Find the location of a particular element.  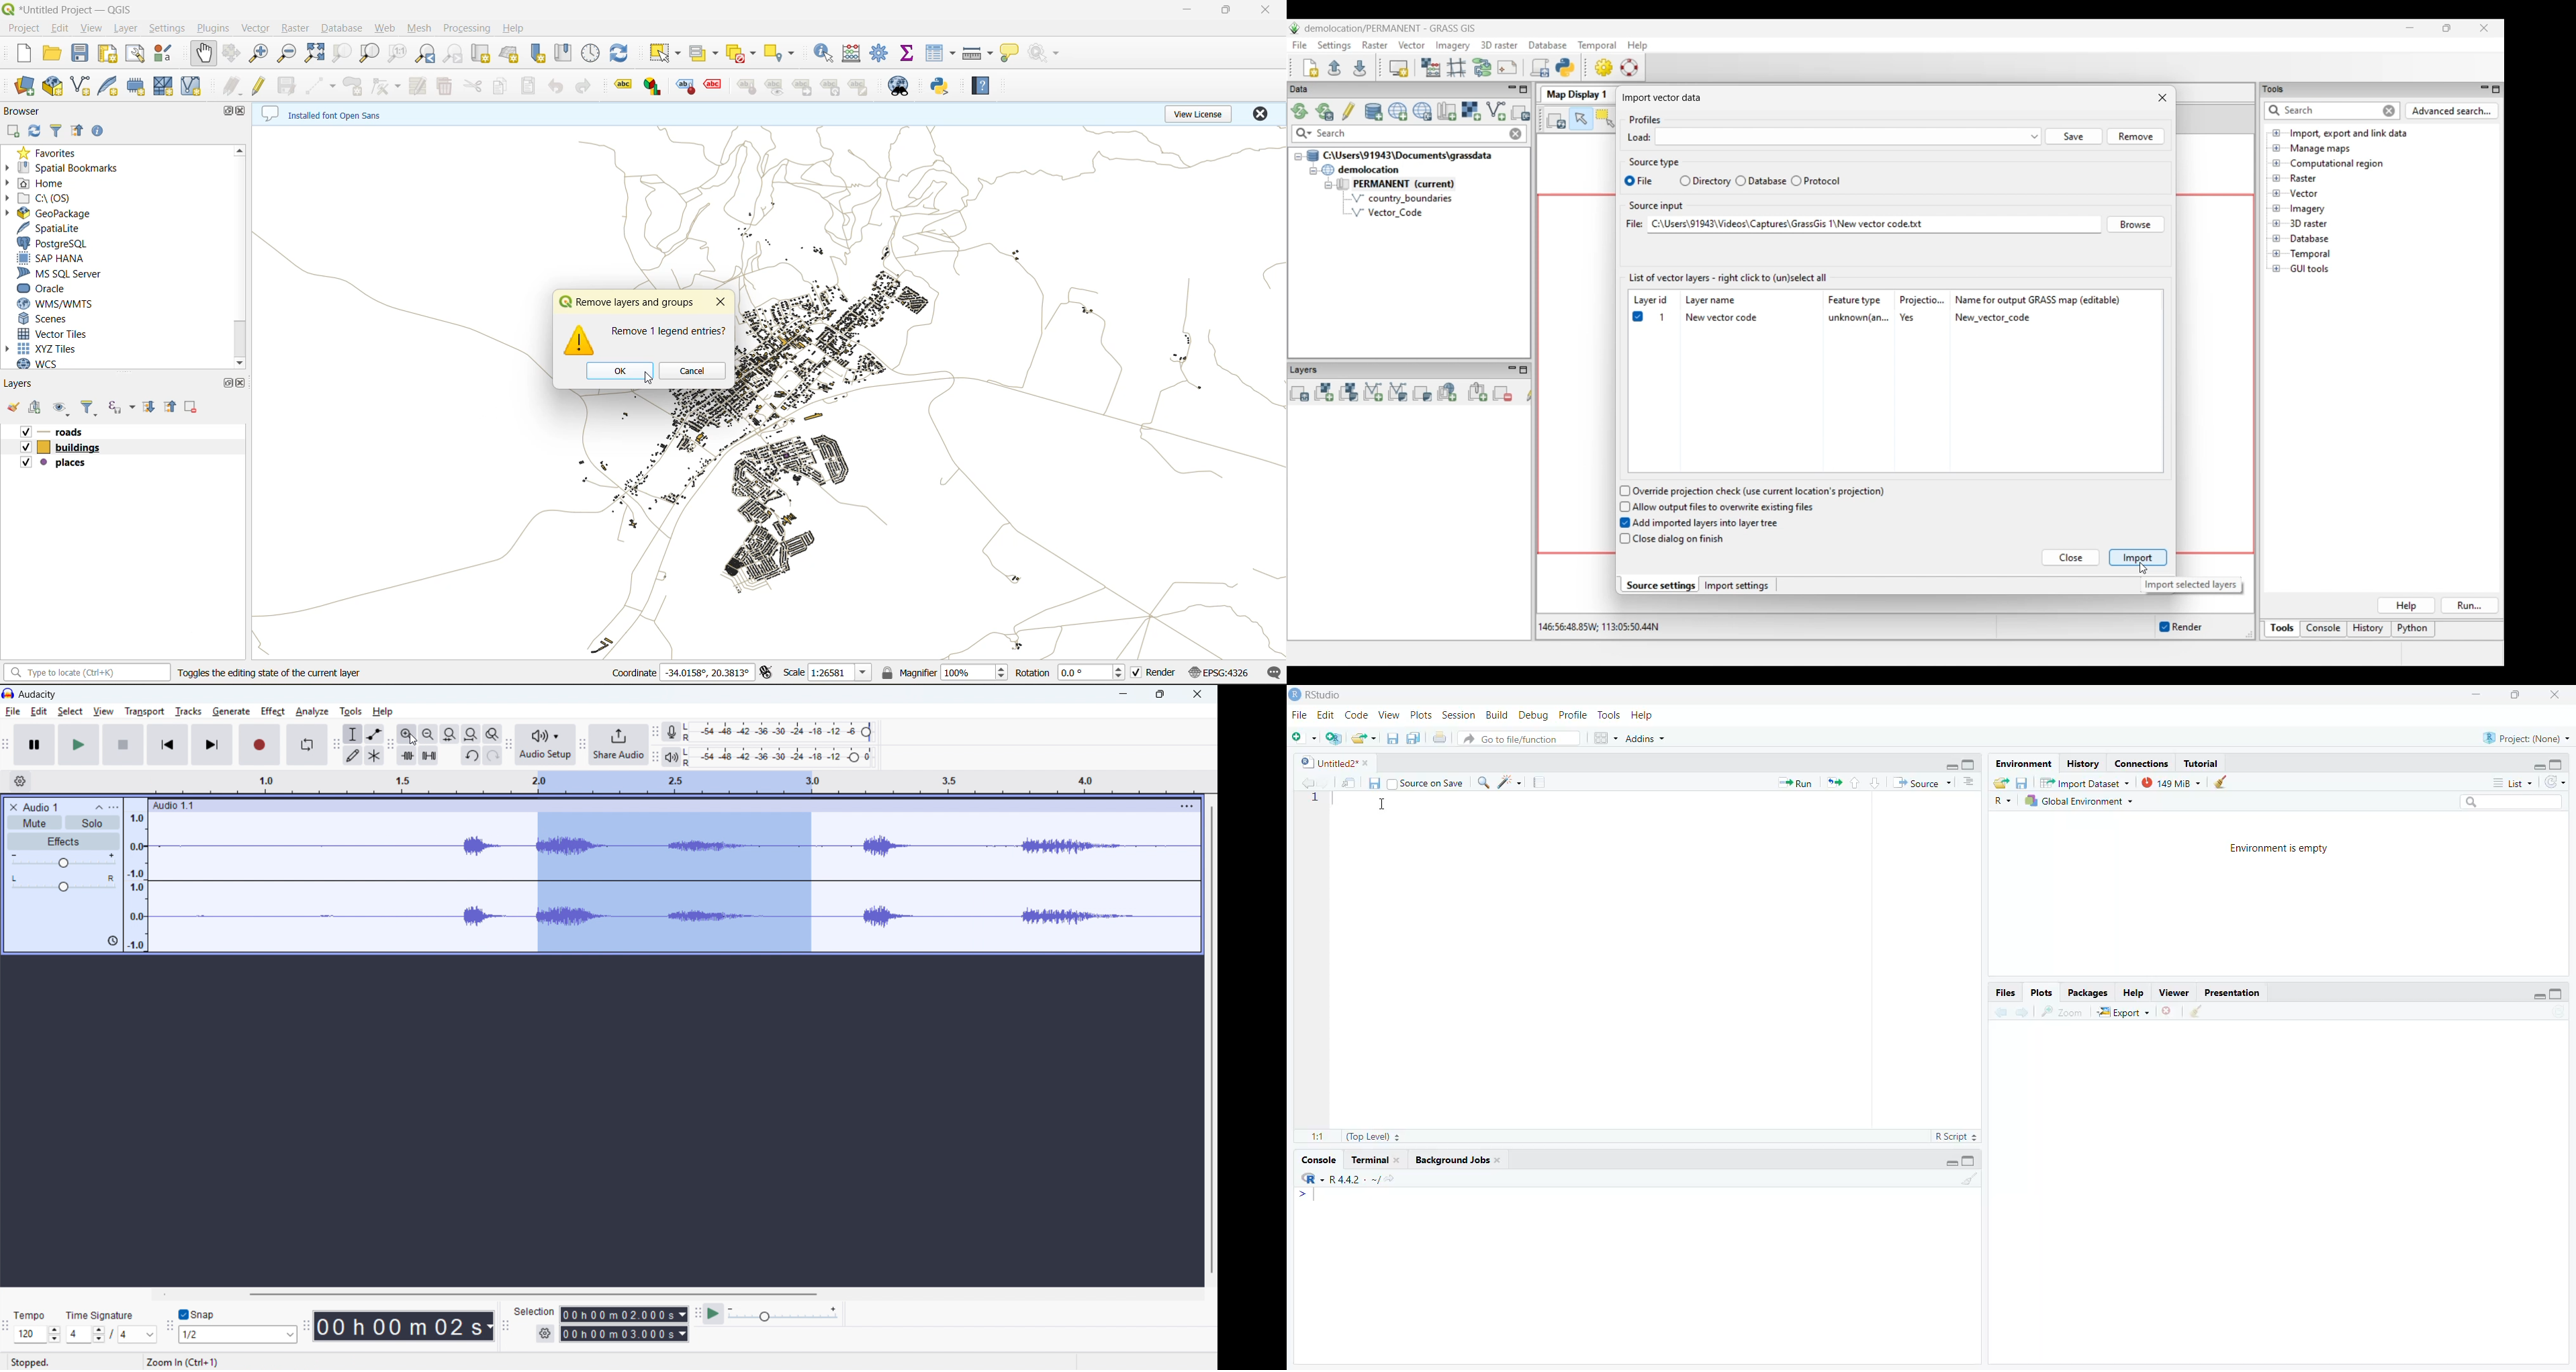

render is located at coordinates (1159, 674).